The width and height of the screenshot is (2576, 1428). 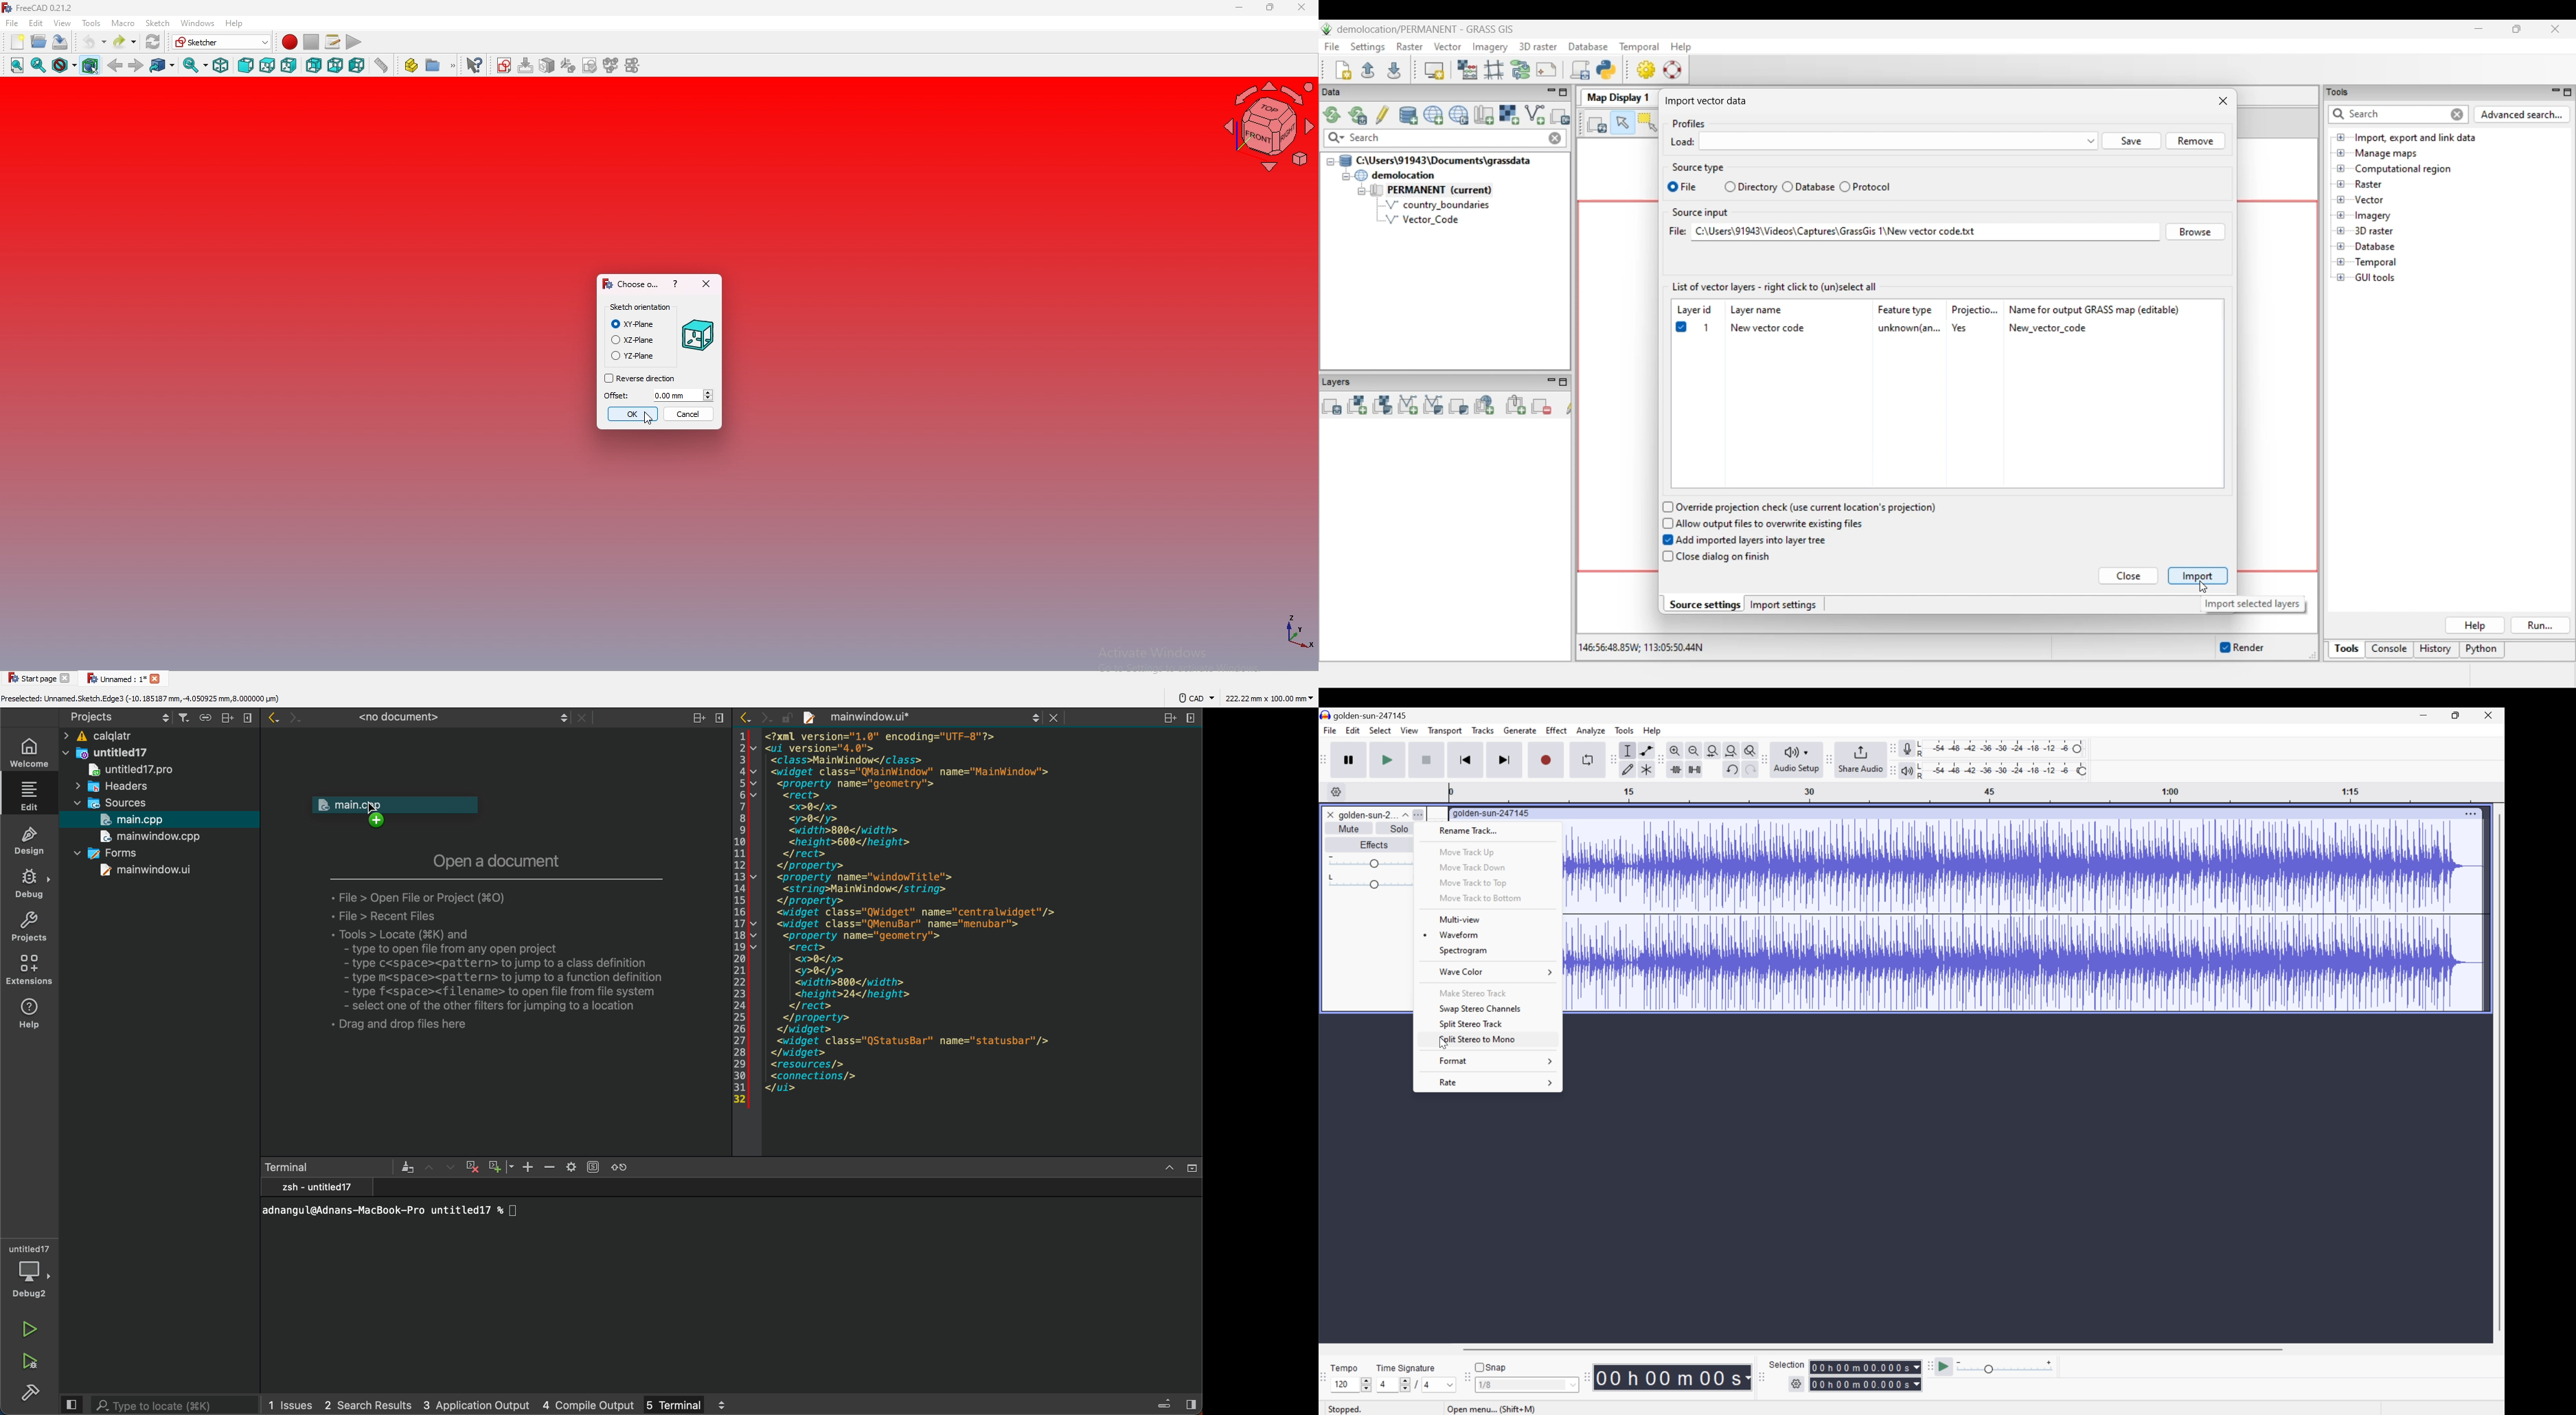 I want to click on setting, so click(x=582, y=1166).